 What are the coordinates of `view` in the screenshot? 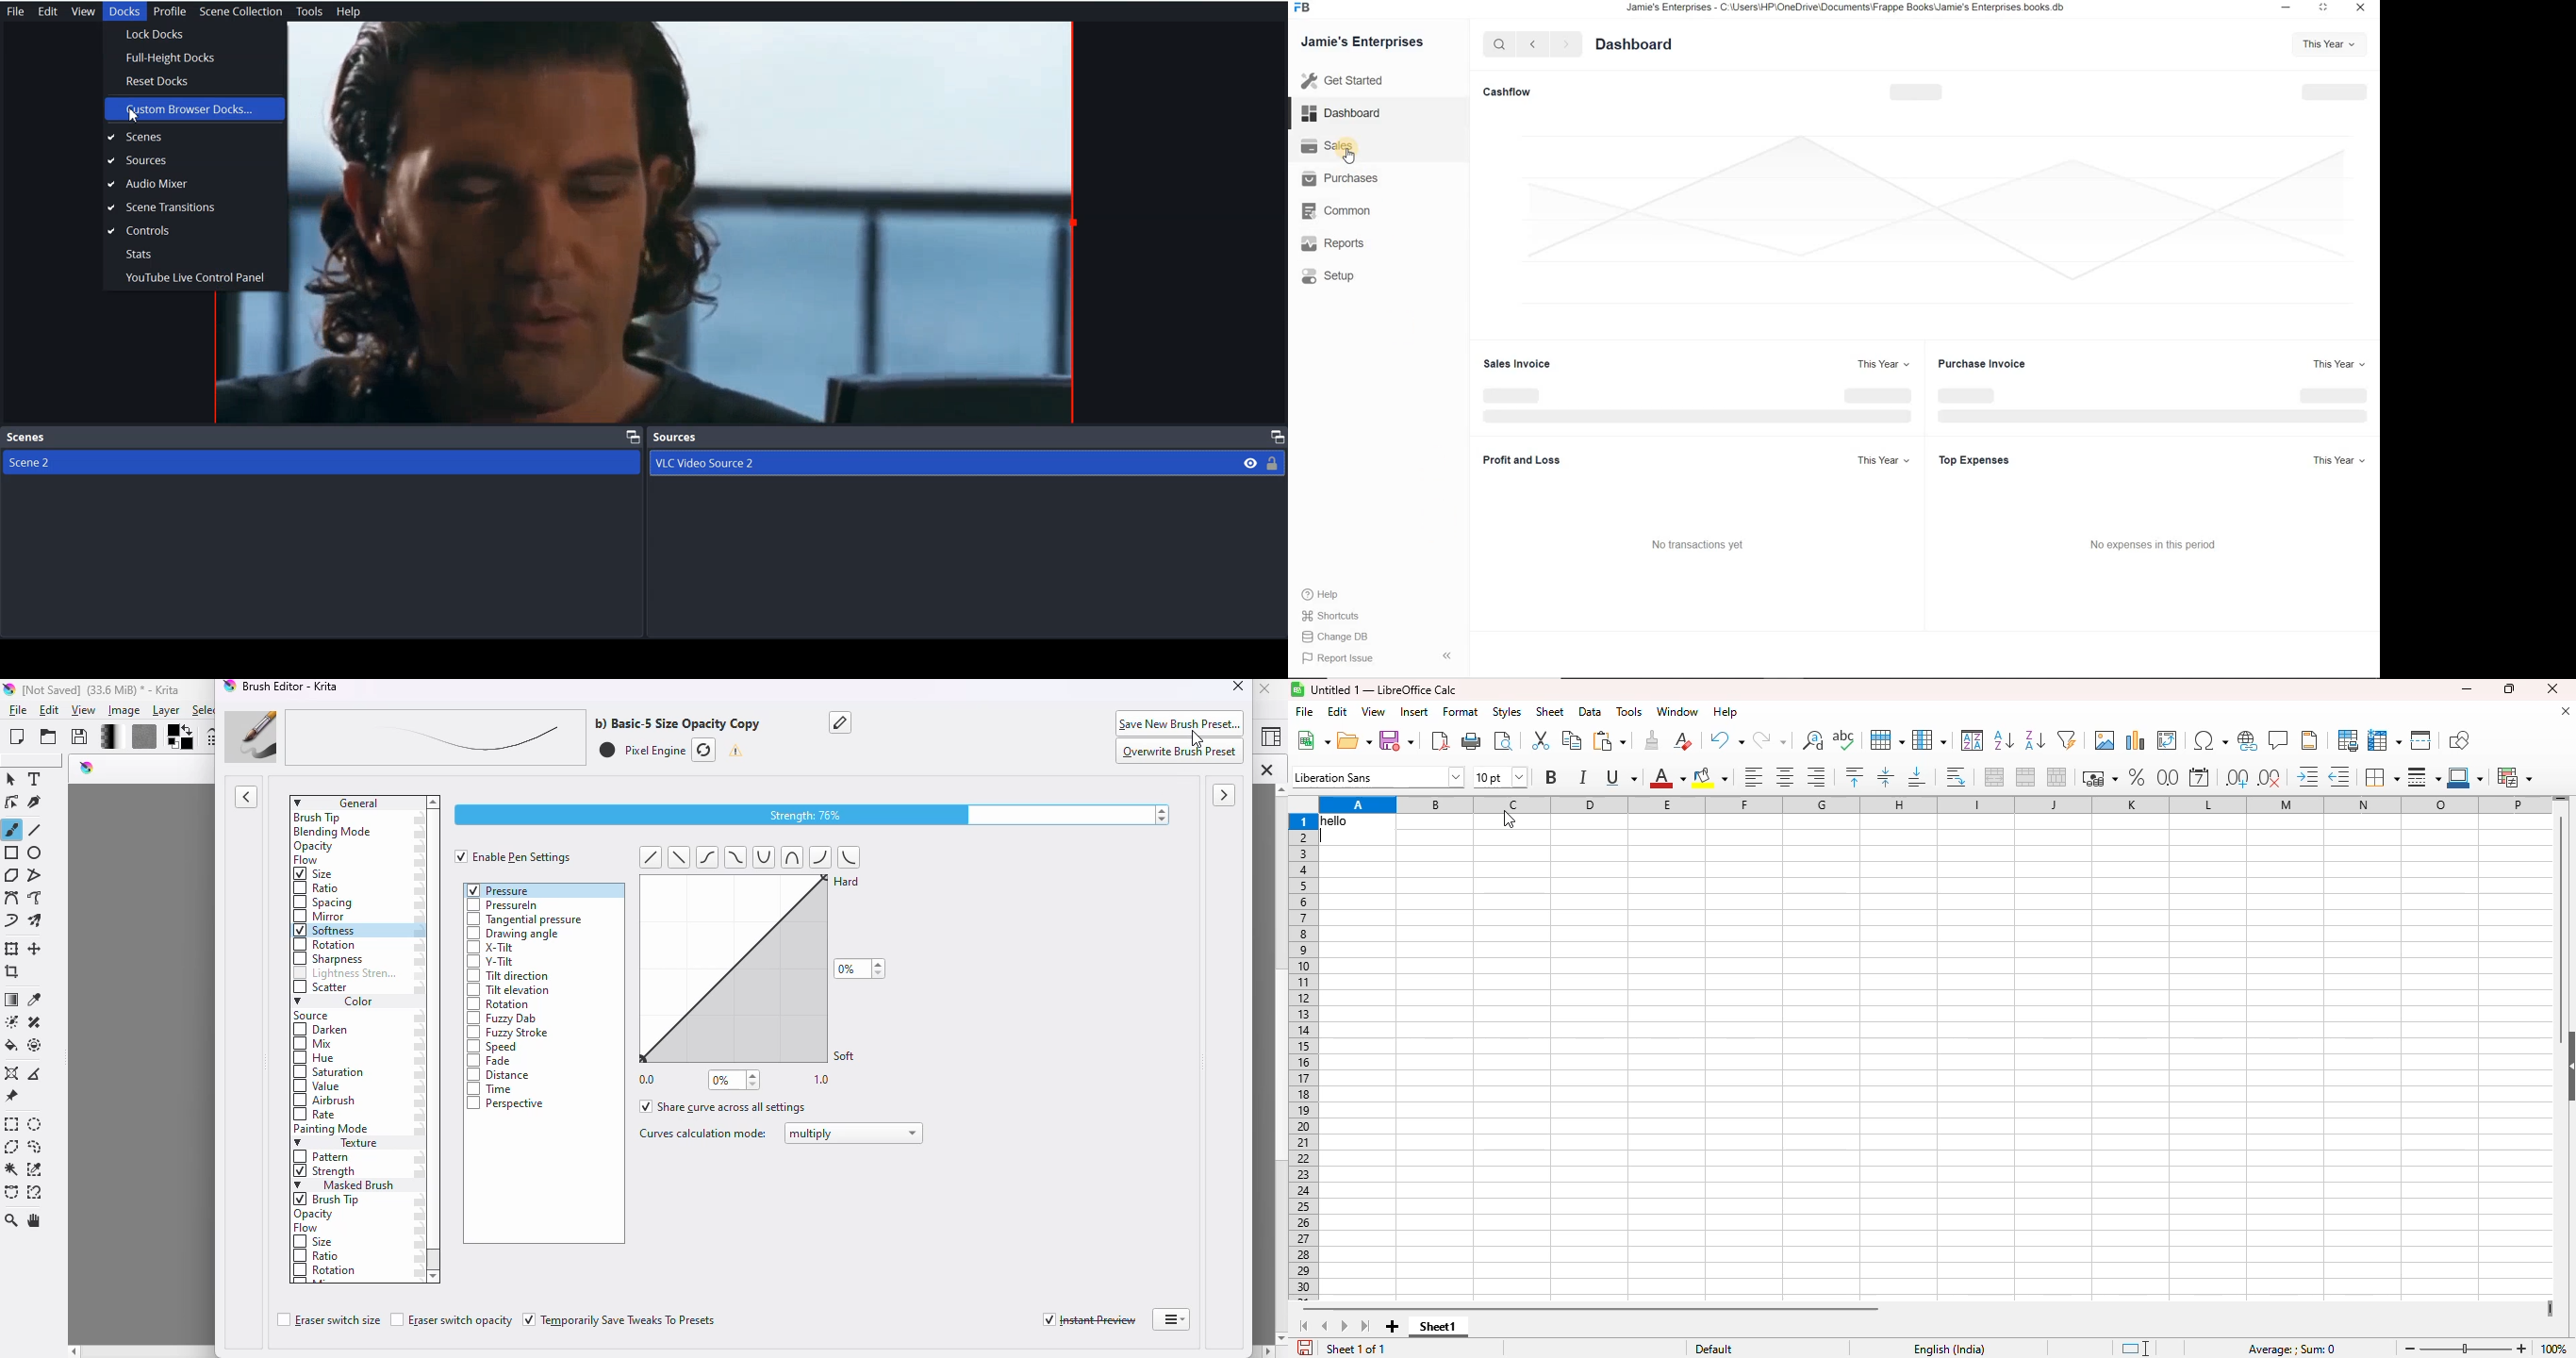 It's located at (1374, 712).